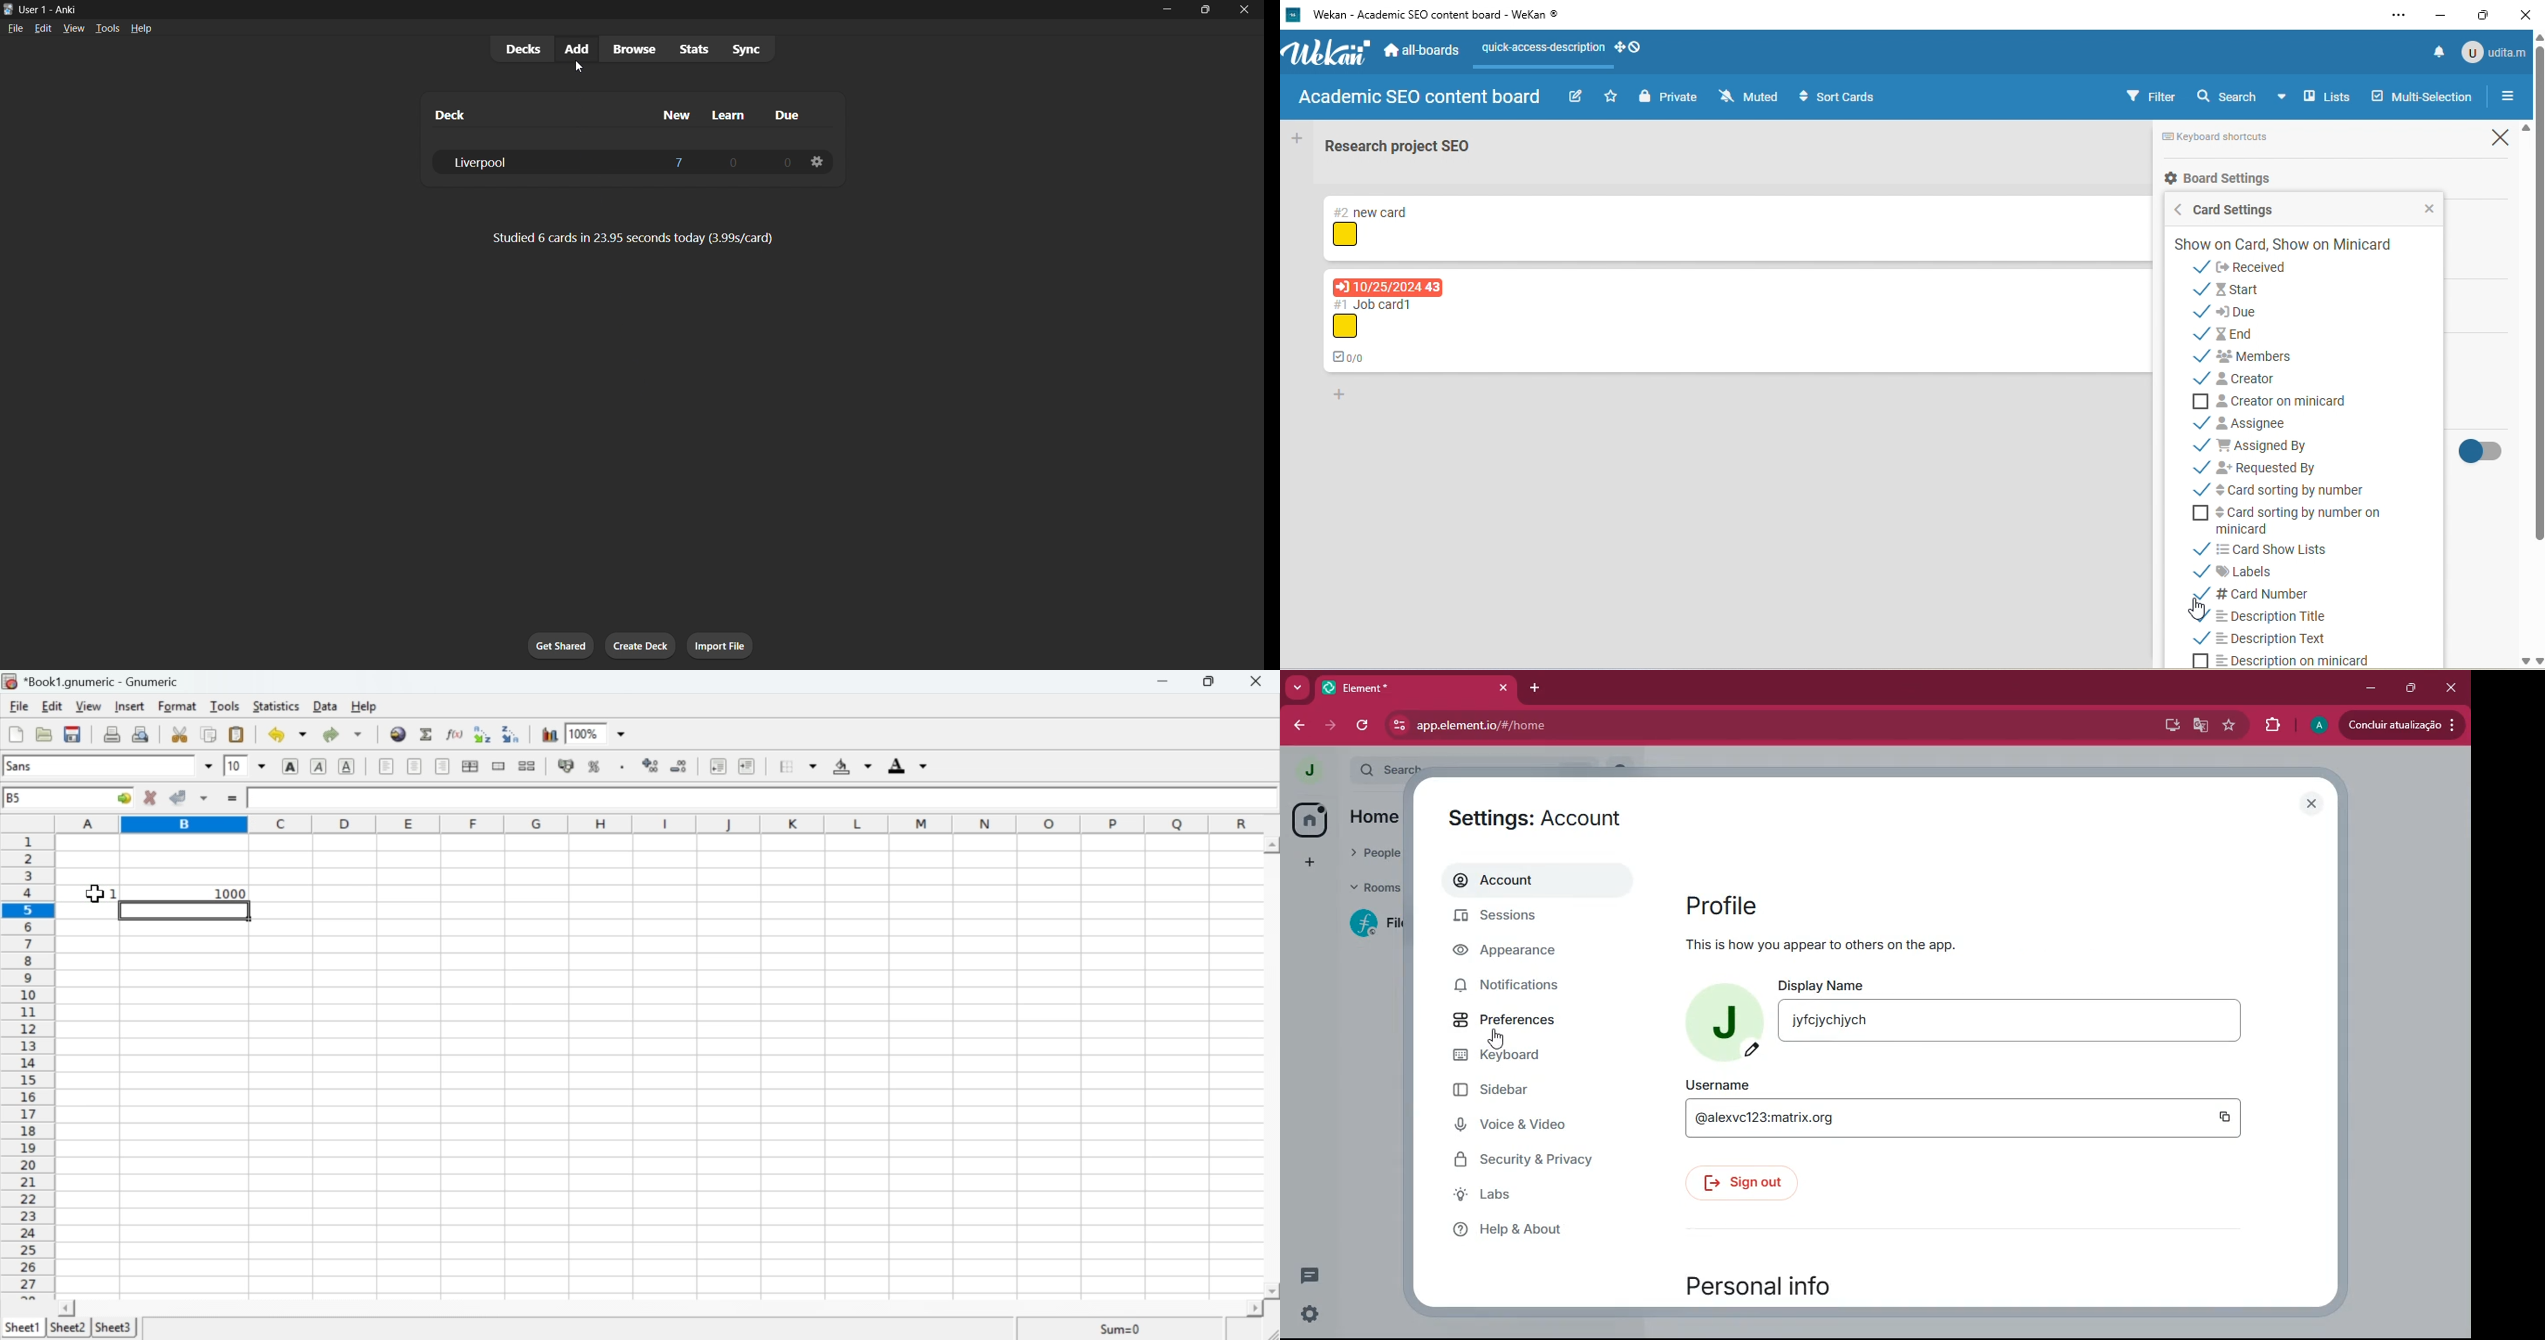 Image resolution: width=2548 pixels, height=1344 pixels. Describe the element at coordinates (789, 117) in the screenshot. I see `due column` at that location.